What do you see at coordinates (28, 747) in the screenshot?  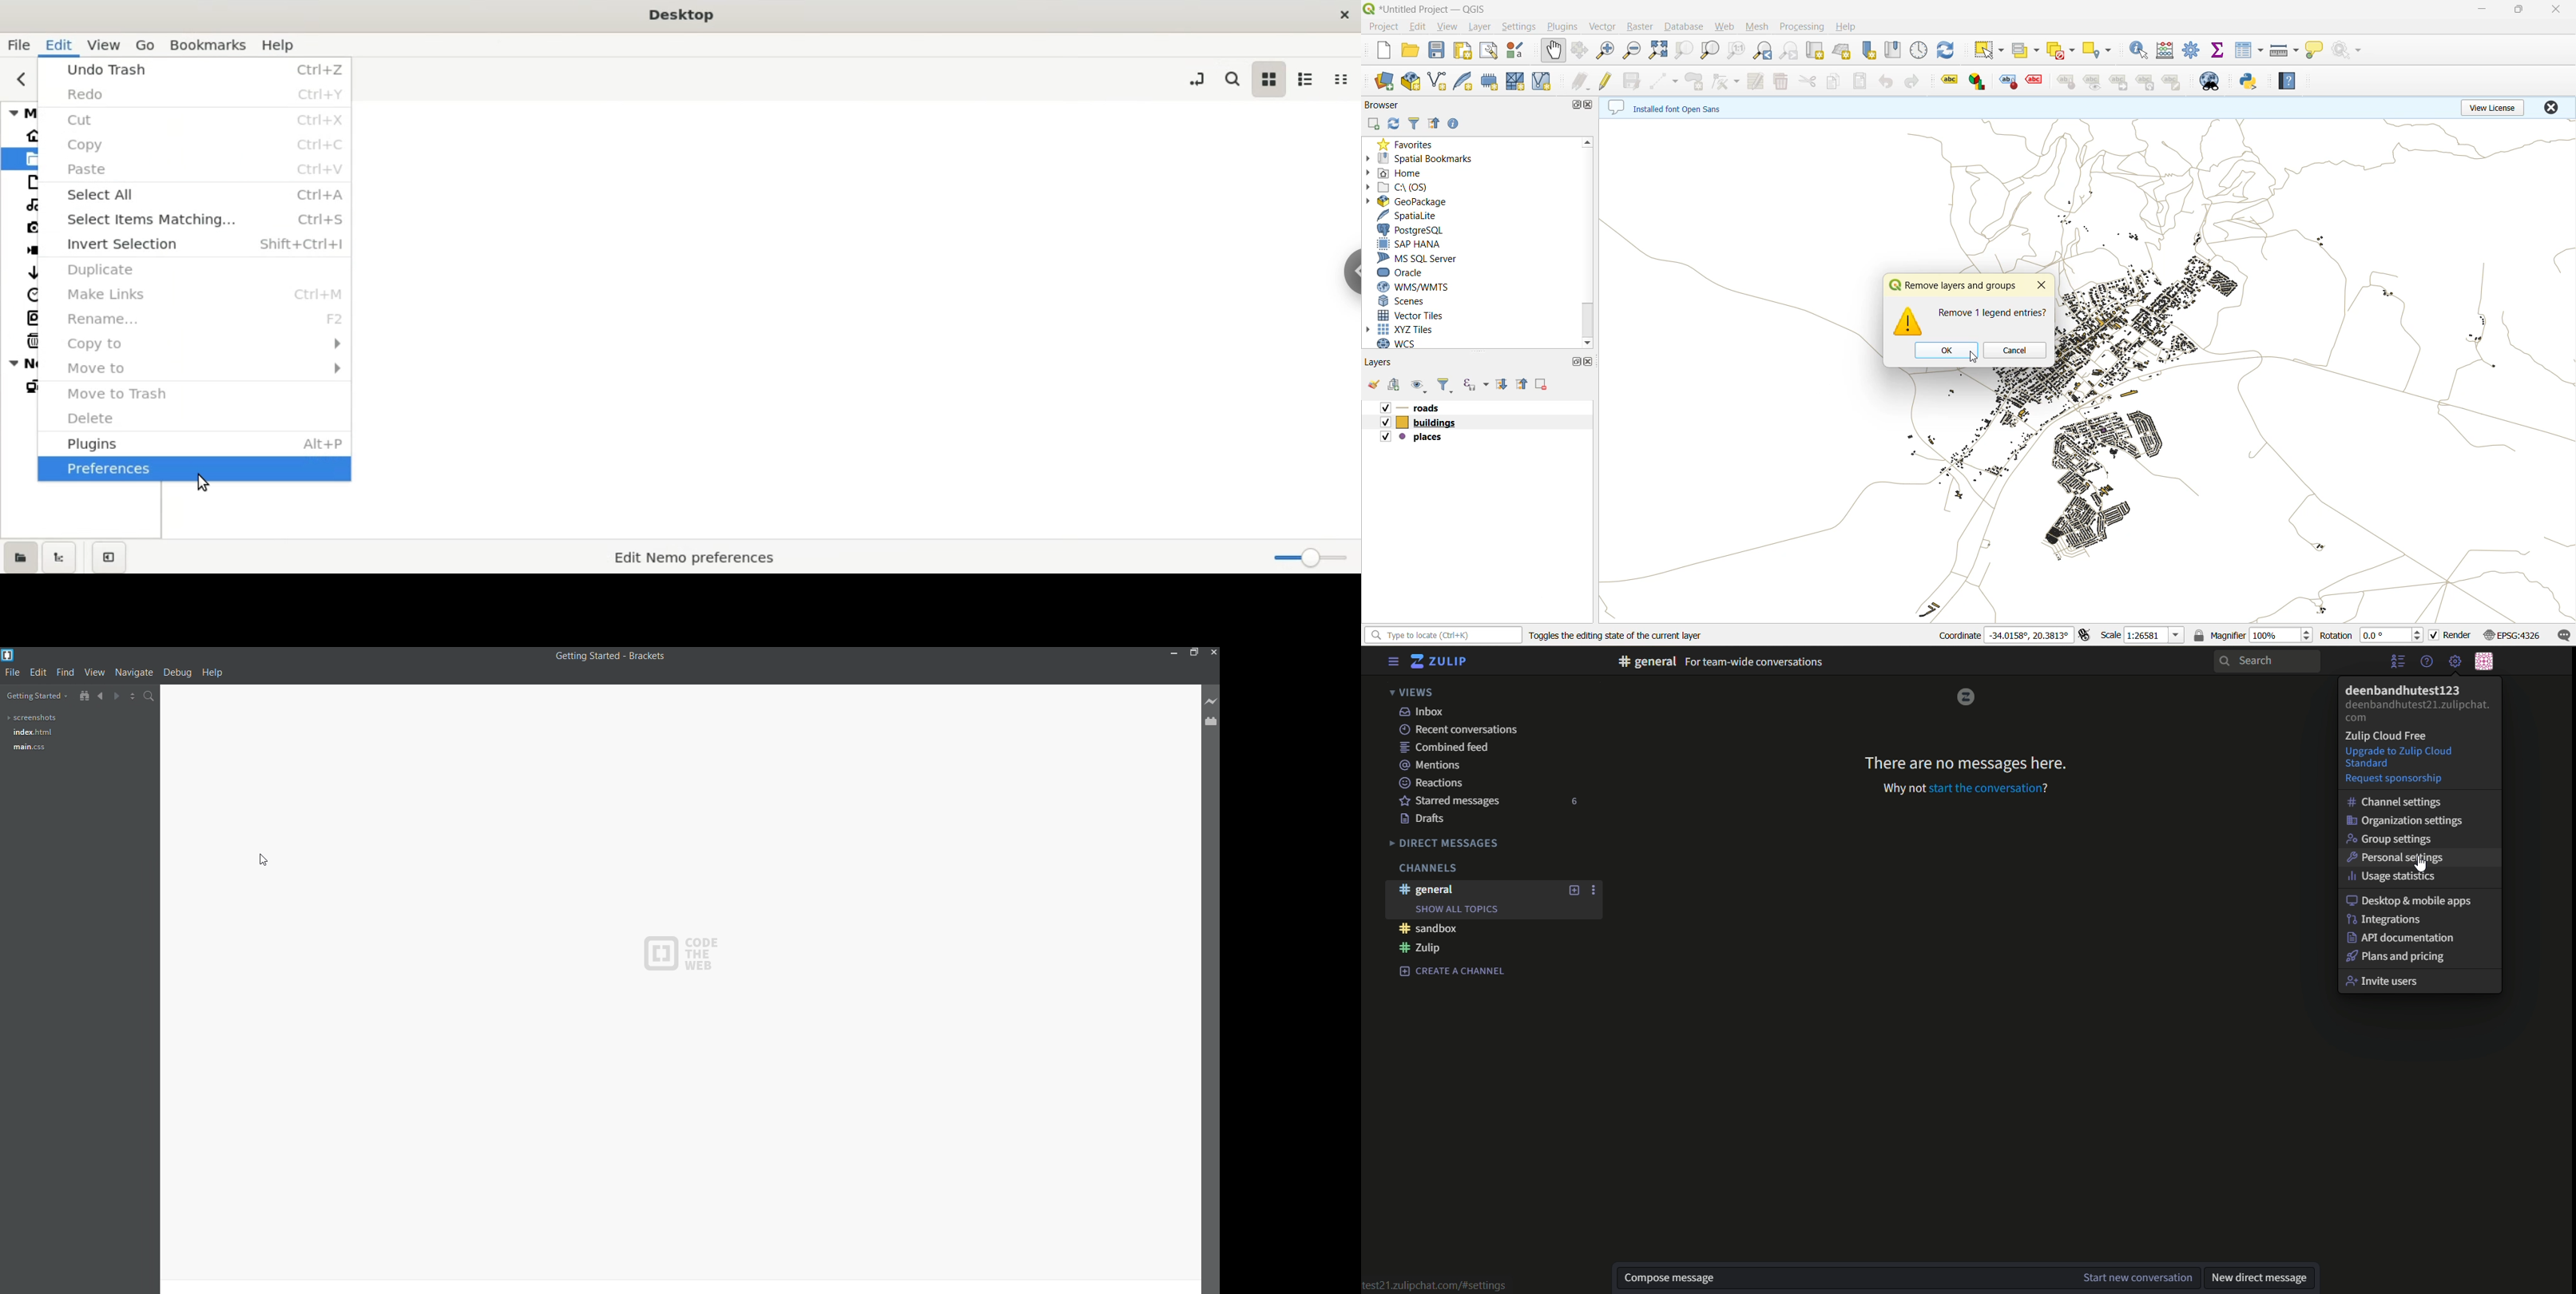 I see `main css` at bounding box center [28, 747].